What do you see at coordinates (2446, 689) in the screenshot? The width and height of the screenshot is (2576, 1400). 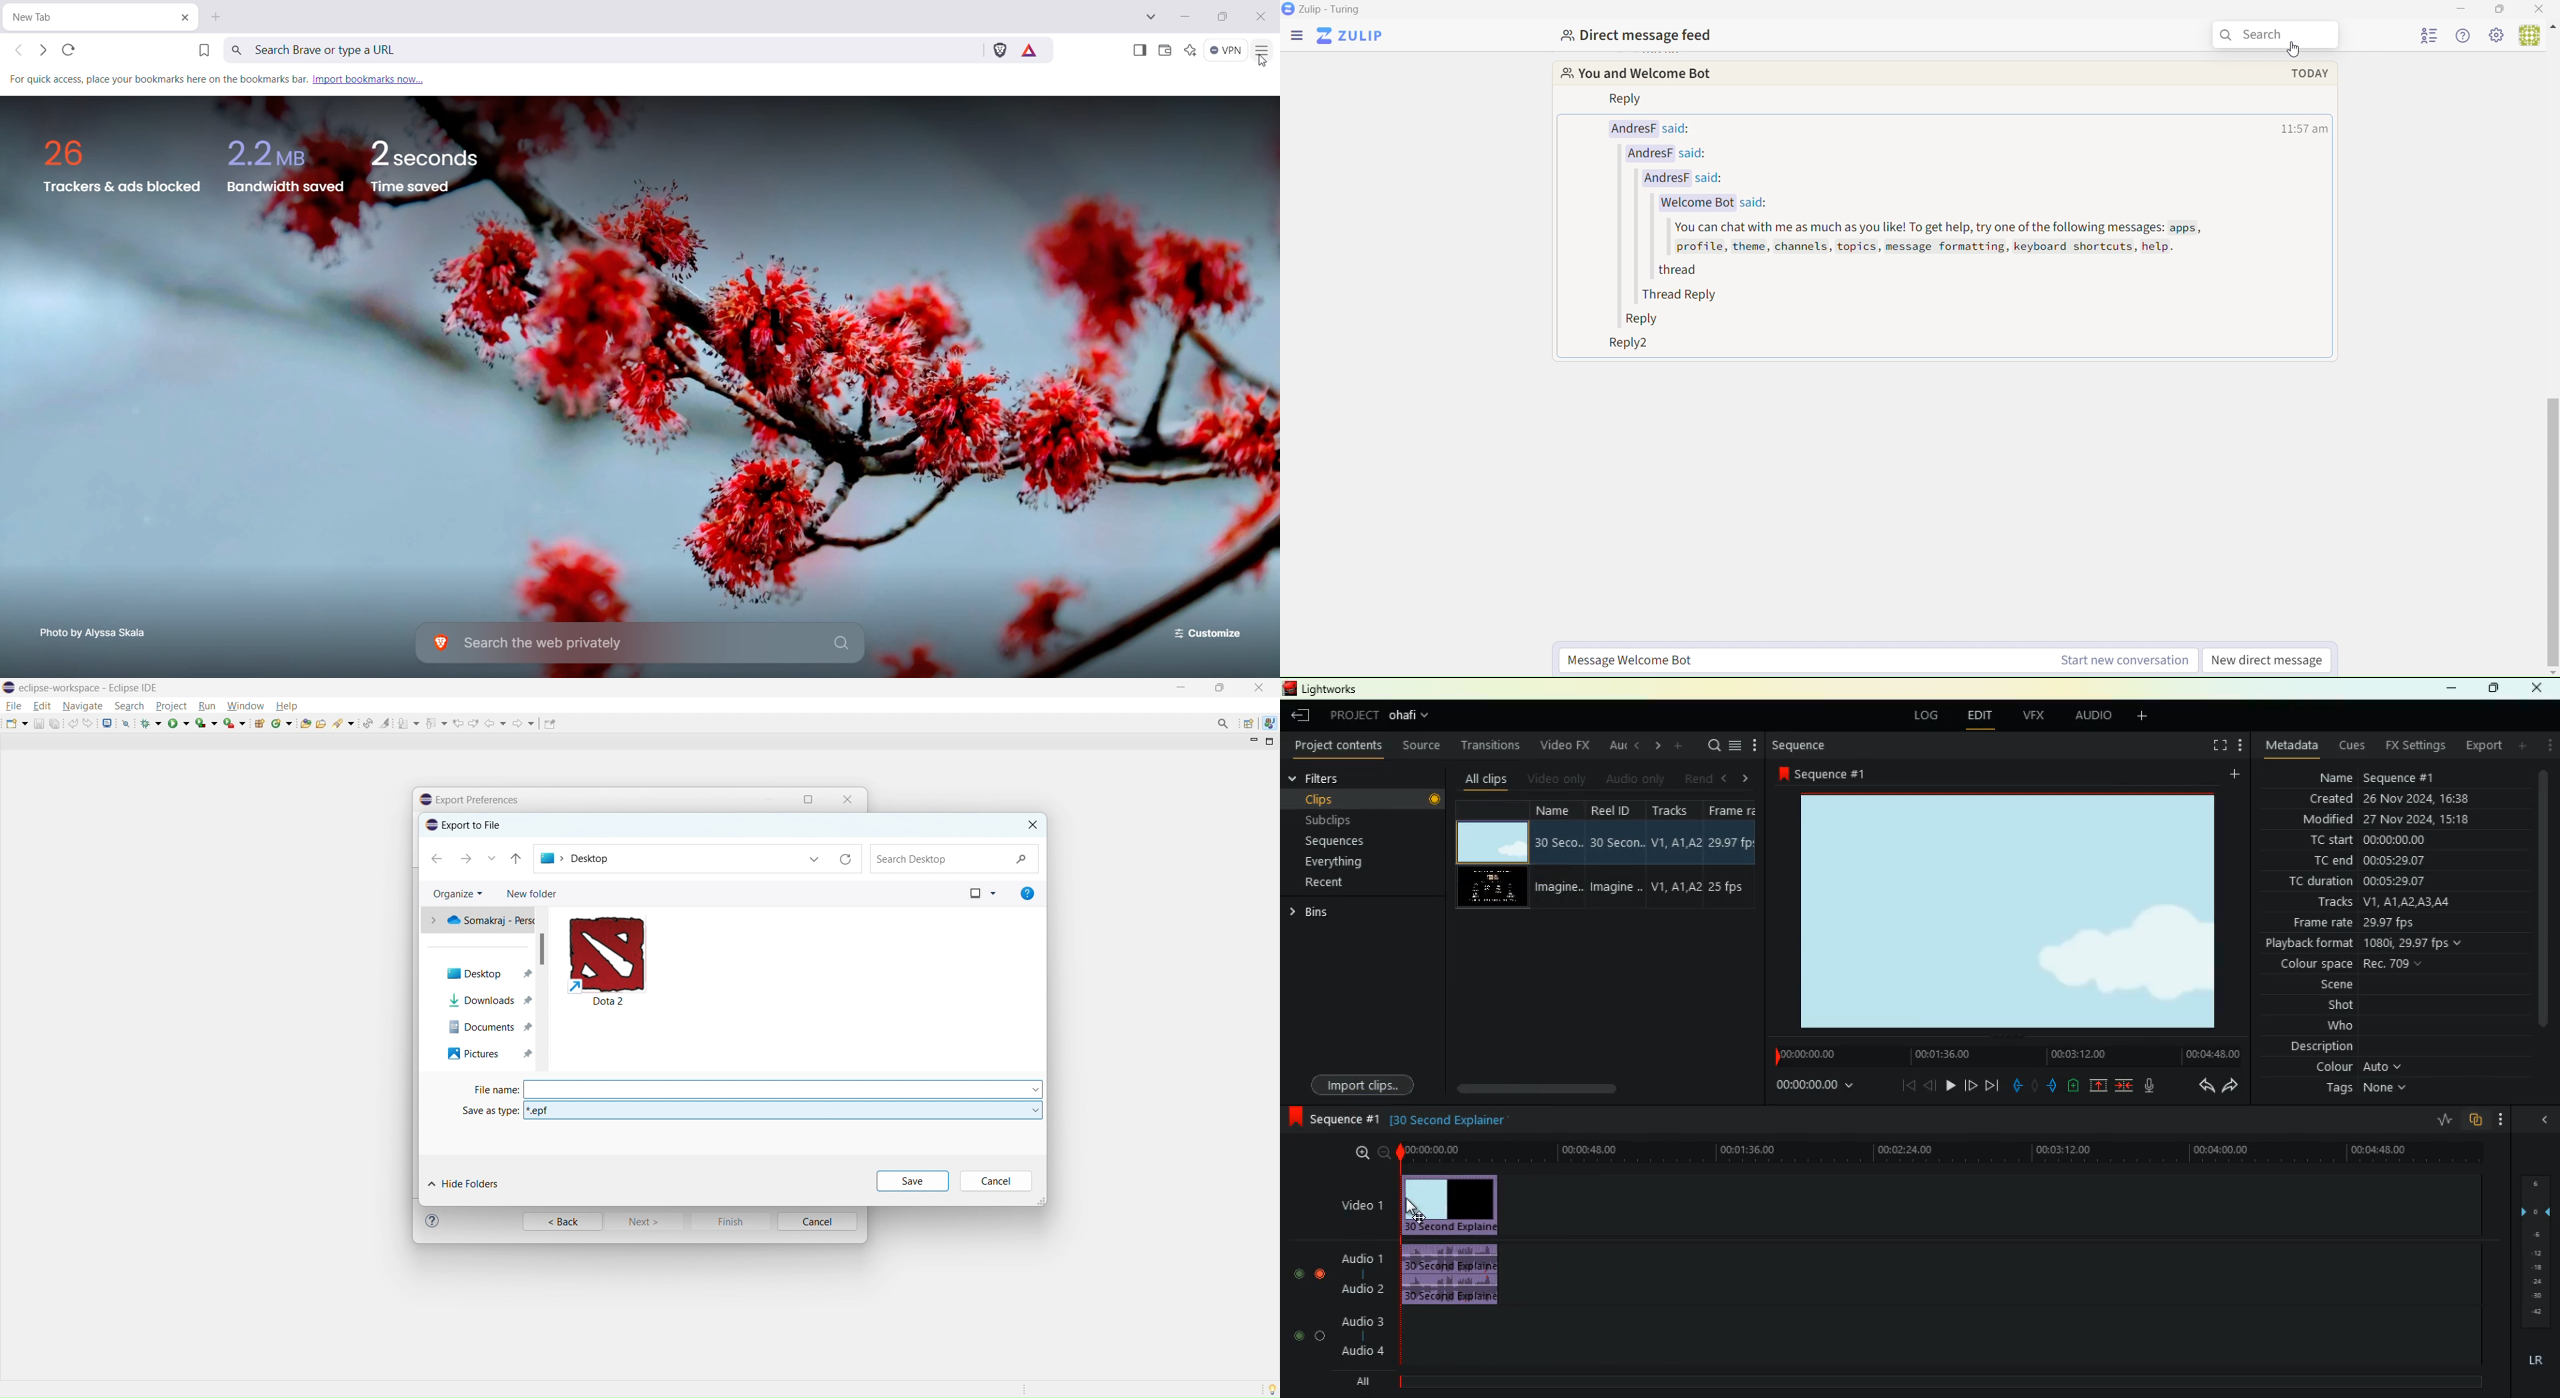 I see `minimize` at bounding box center [2446, 689].